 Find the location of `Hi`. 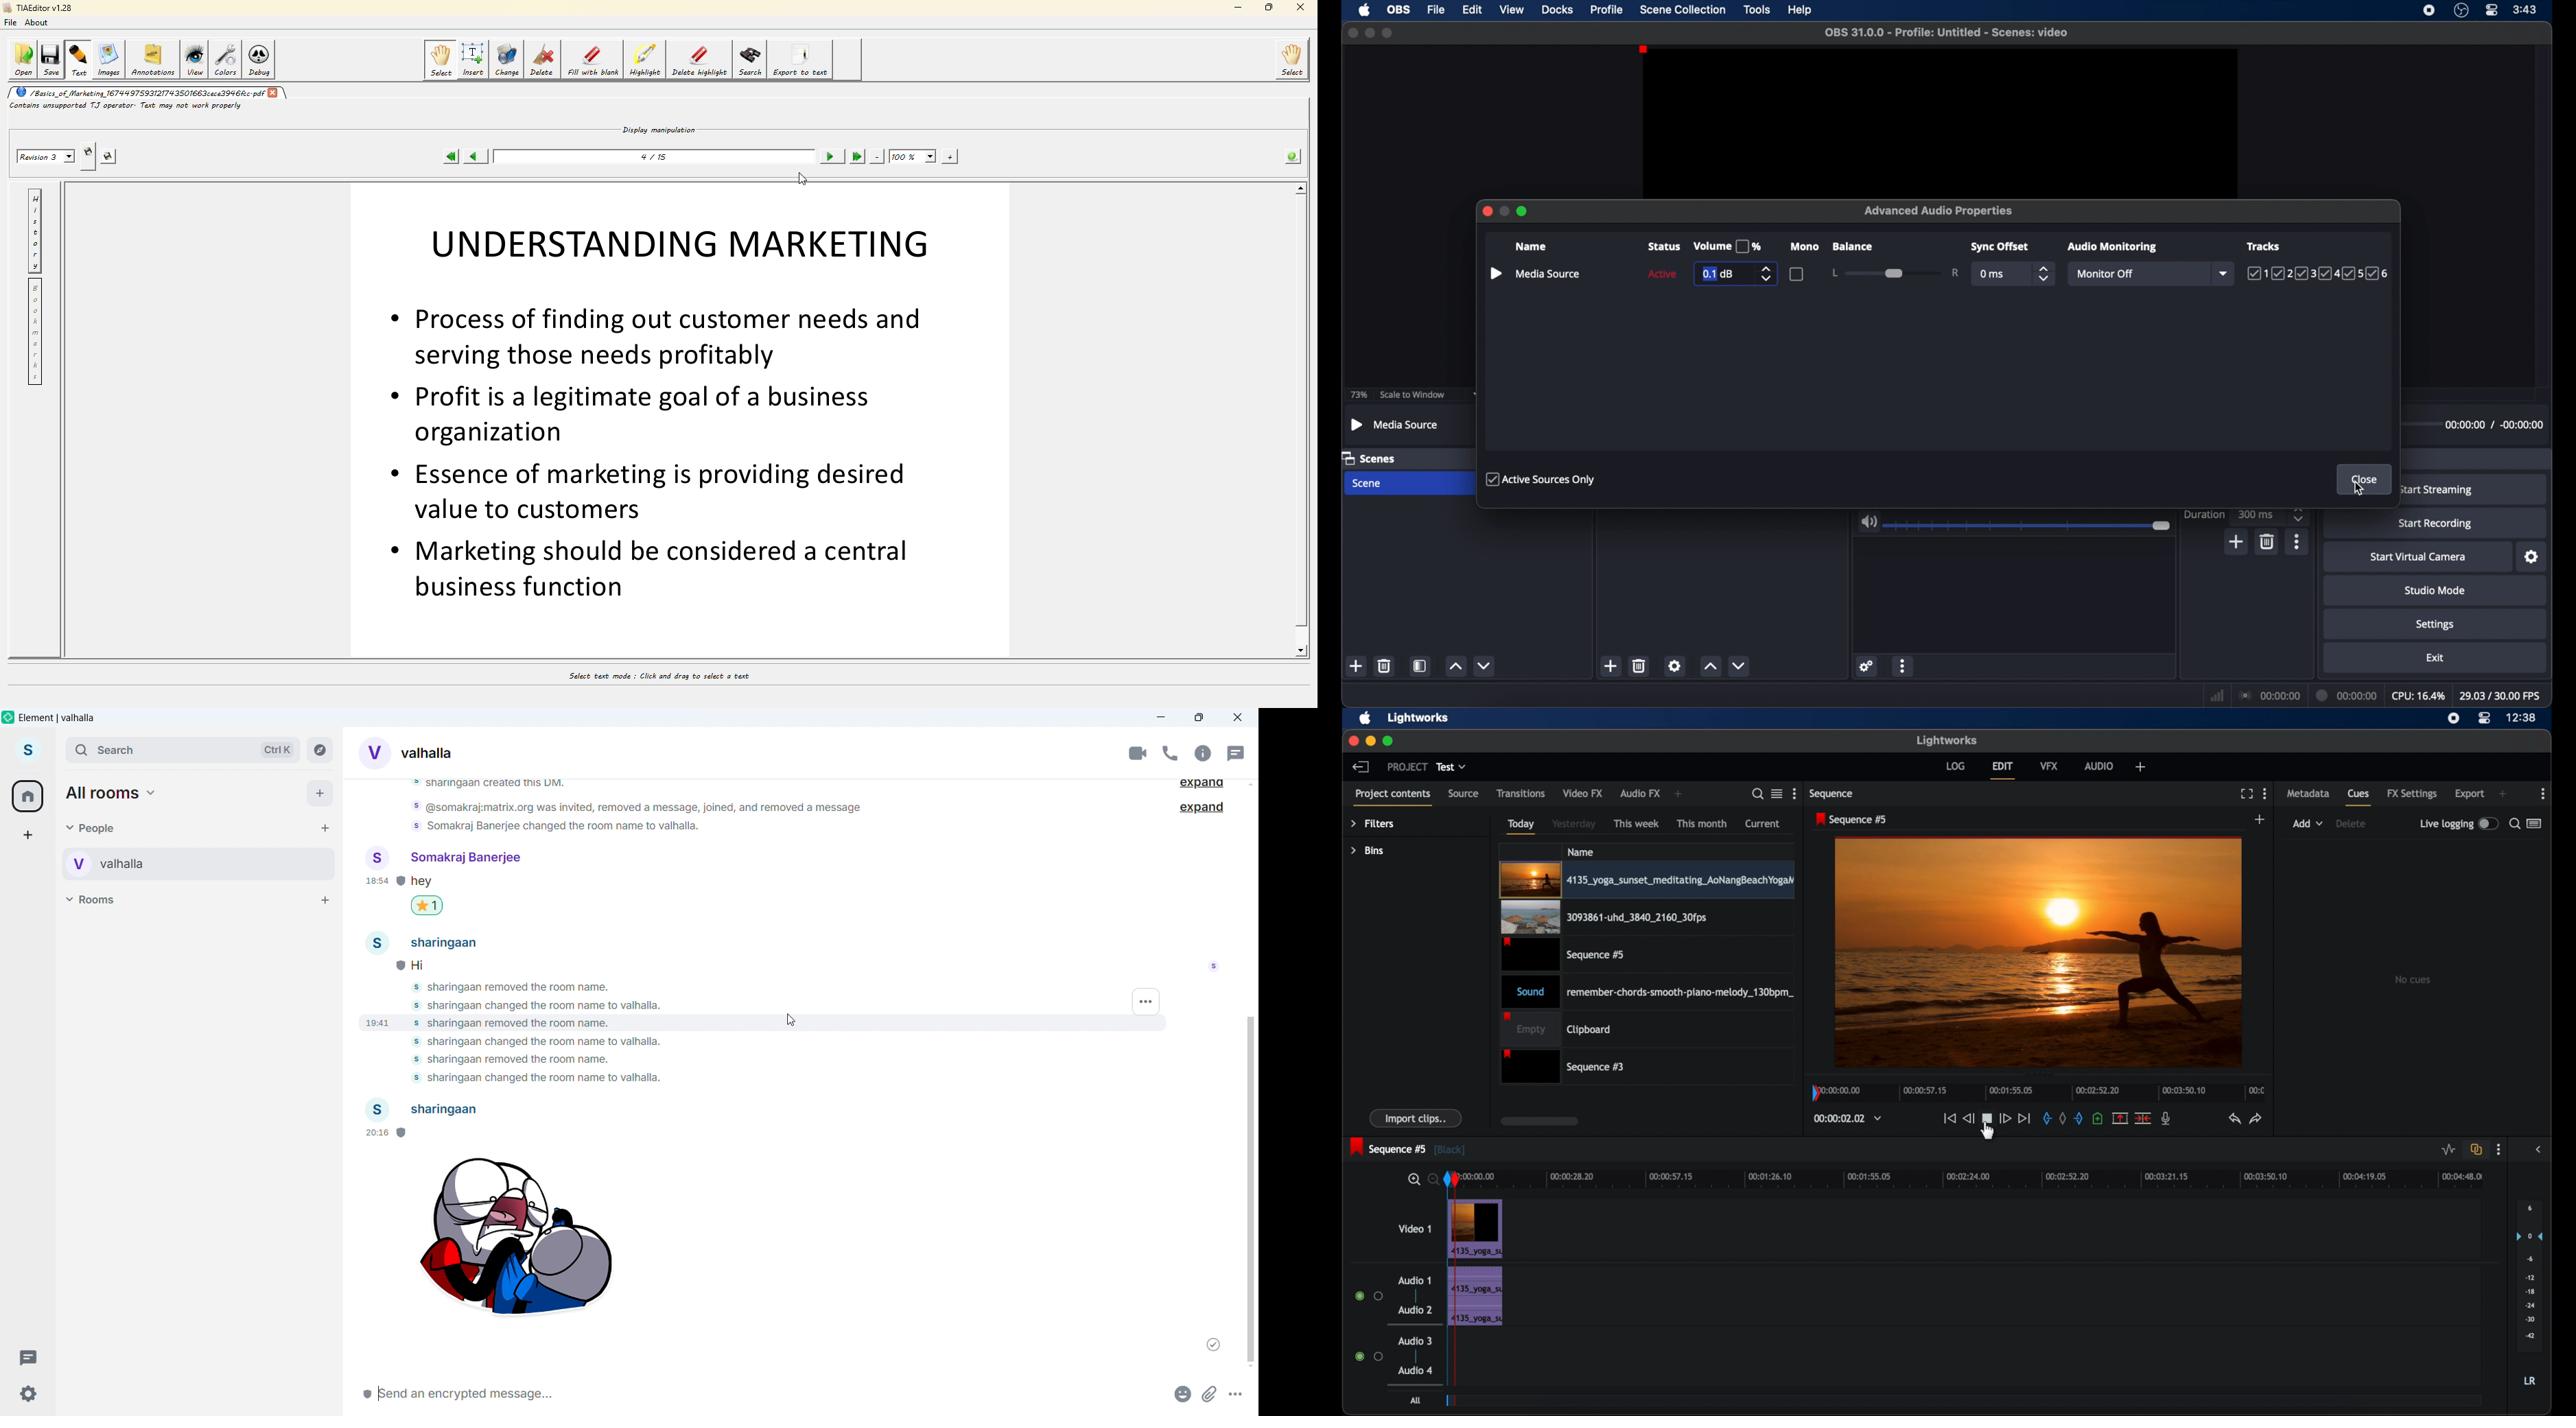

Hi is located at coordinates (433, 964).